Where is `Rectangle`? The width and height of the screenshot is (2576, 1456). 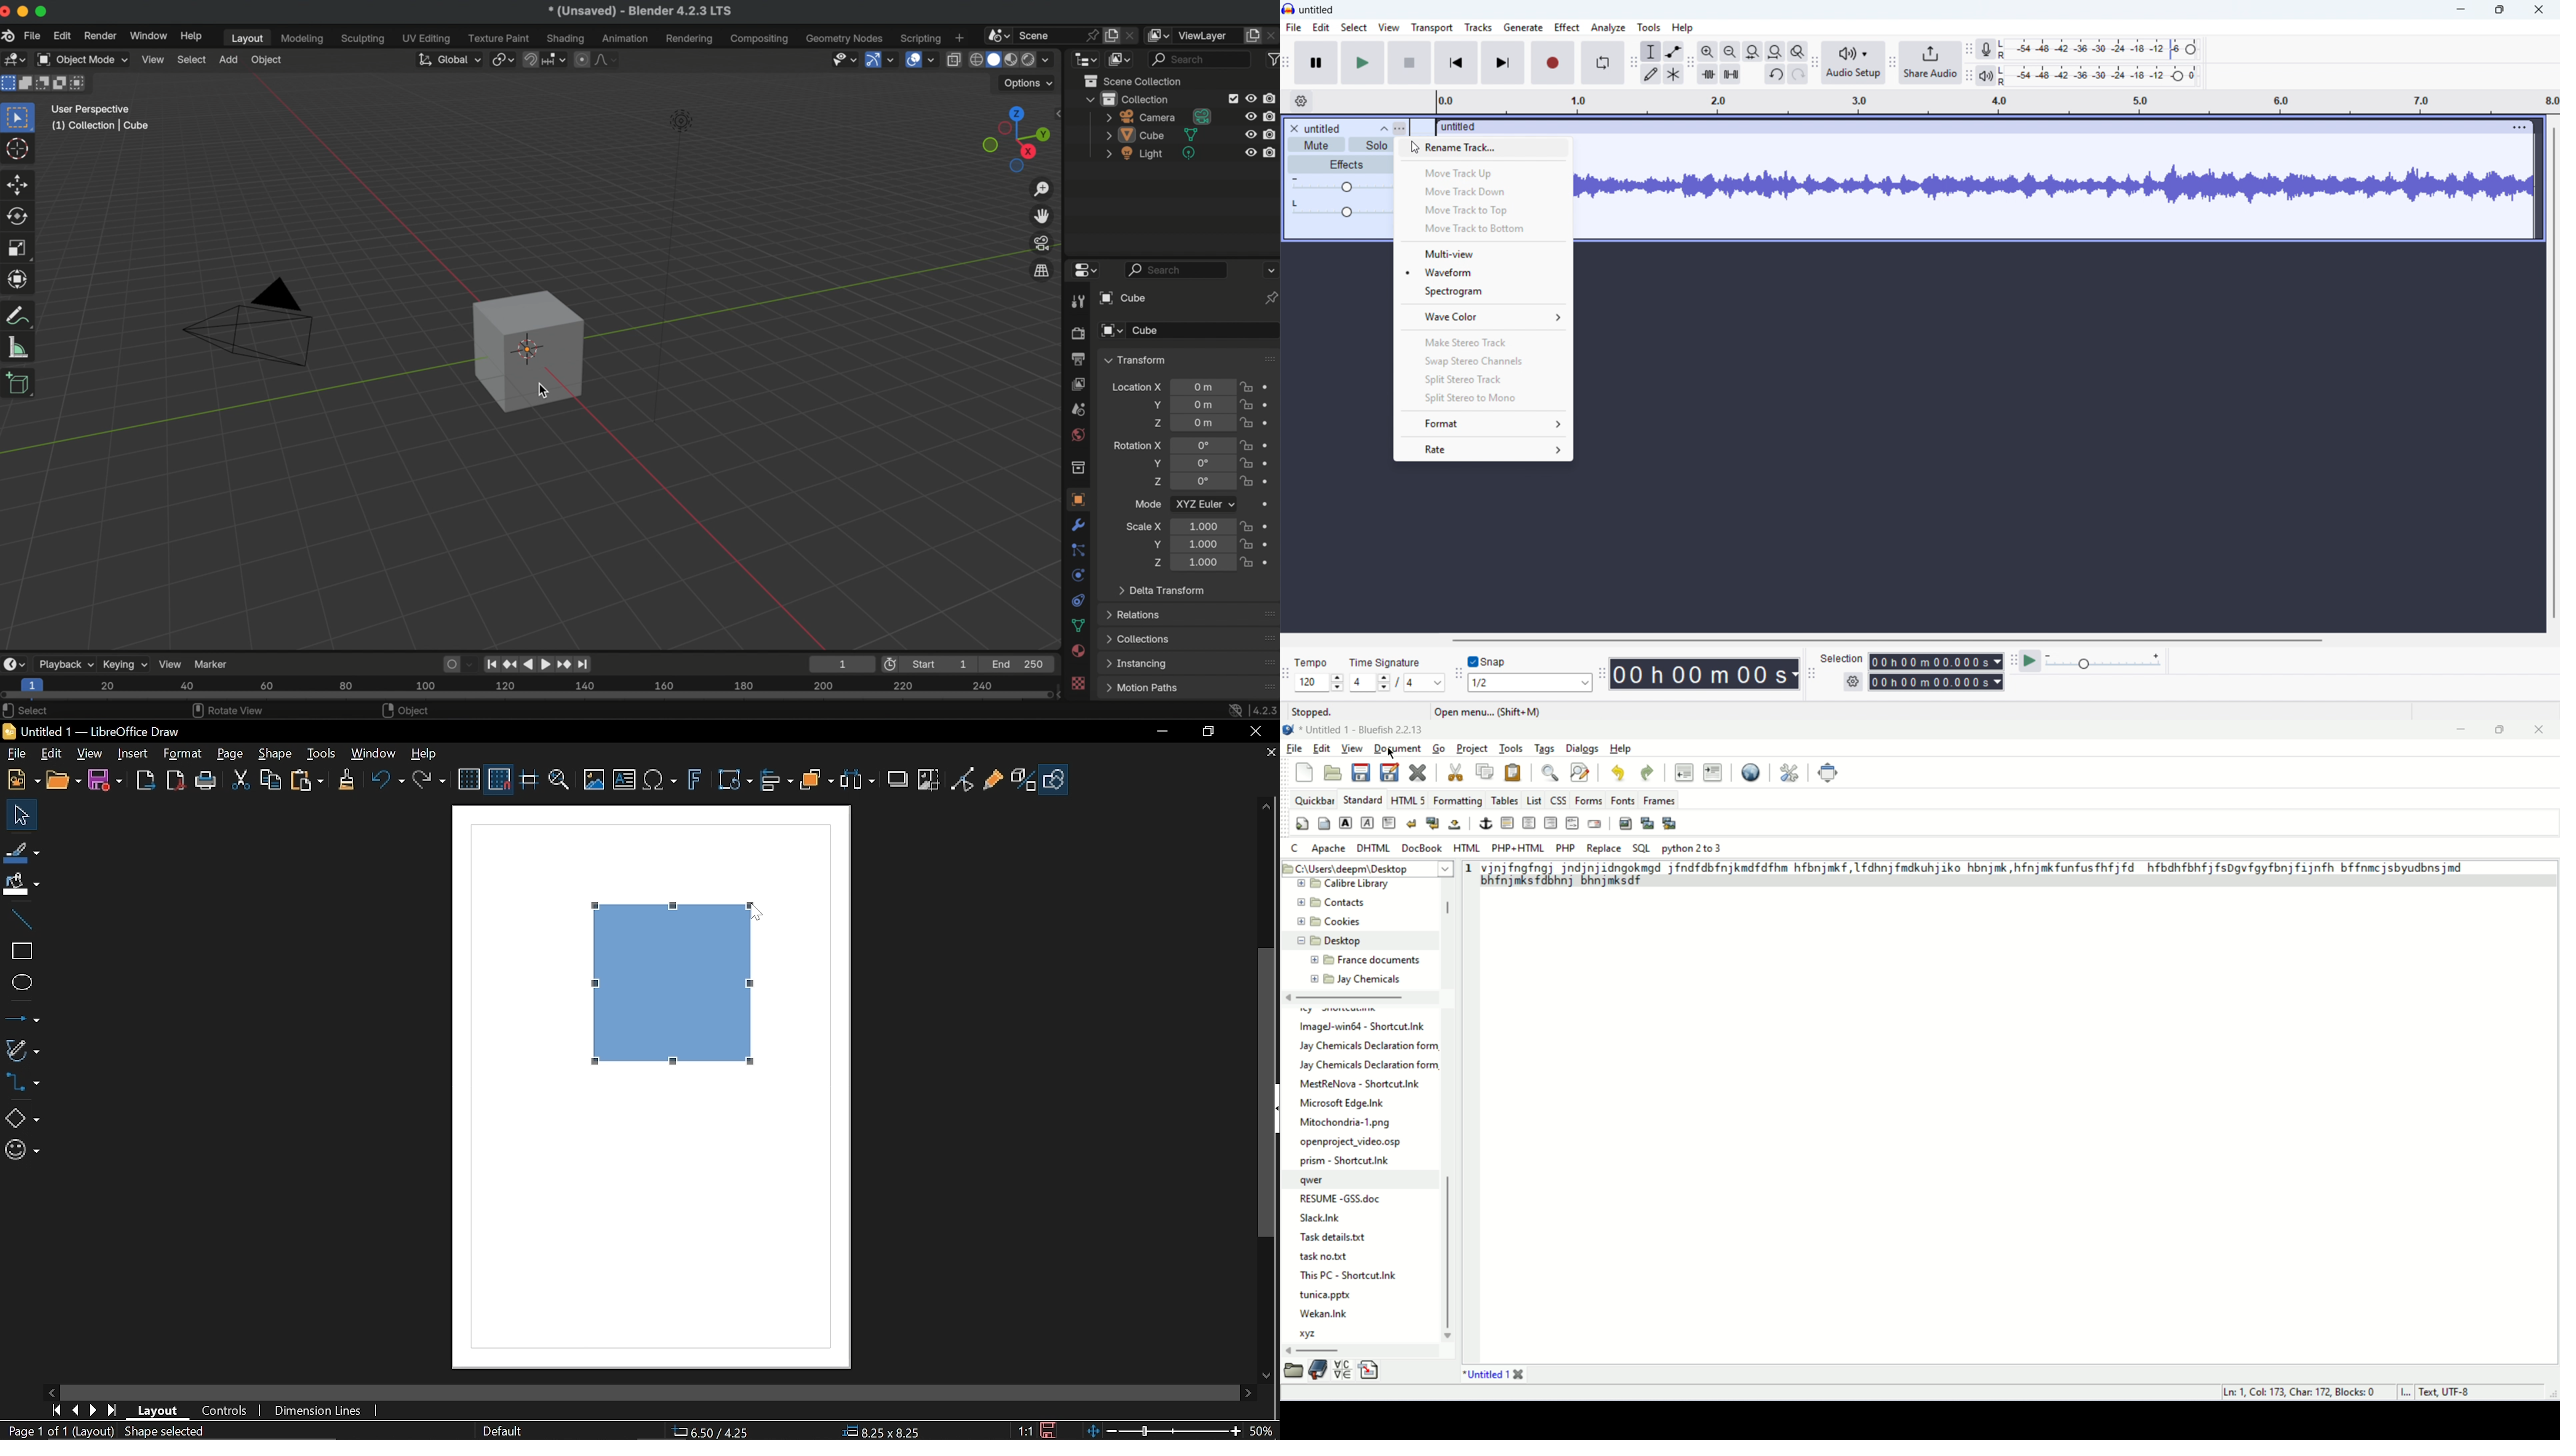 Rectangle is located at coordinates (20, 950).